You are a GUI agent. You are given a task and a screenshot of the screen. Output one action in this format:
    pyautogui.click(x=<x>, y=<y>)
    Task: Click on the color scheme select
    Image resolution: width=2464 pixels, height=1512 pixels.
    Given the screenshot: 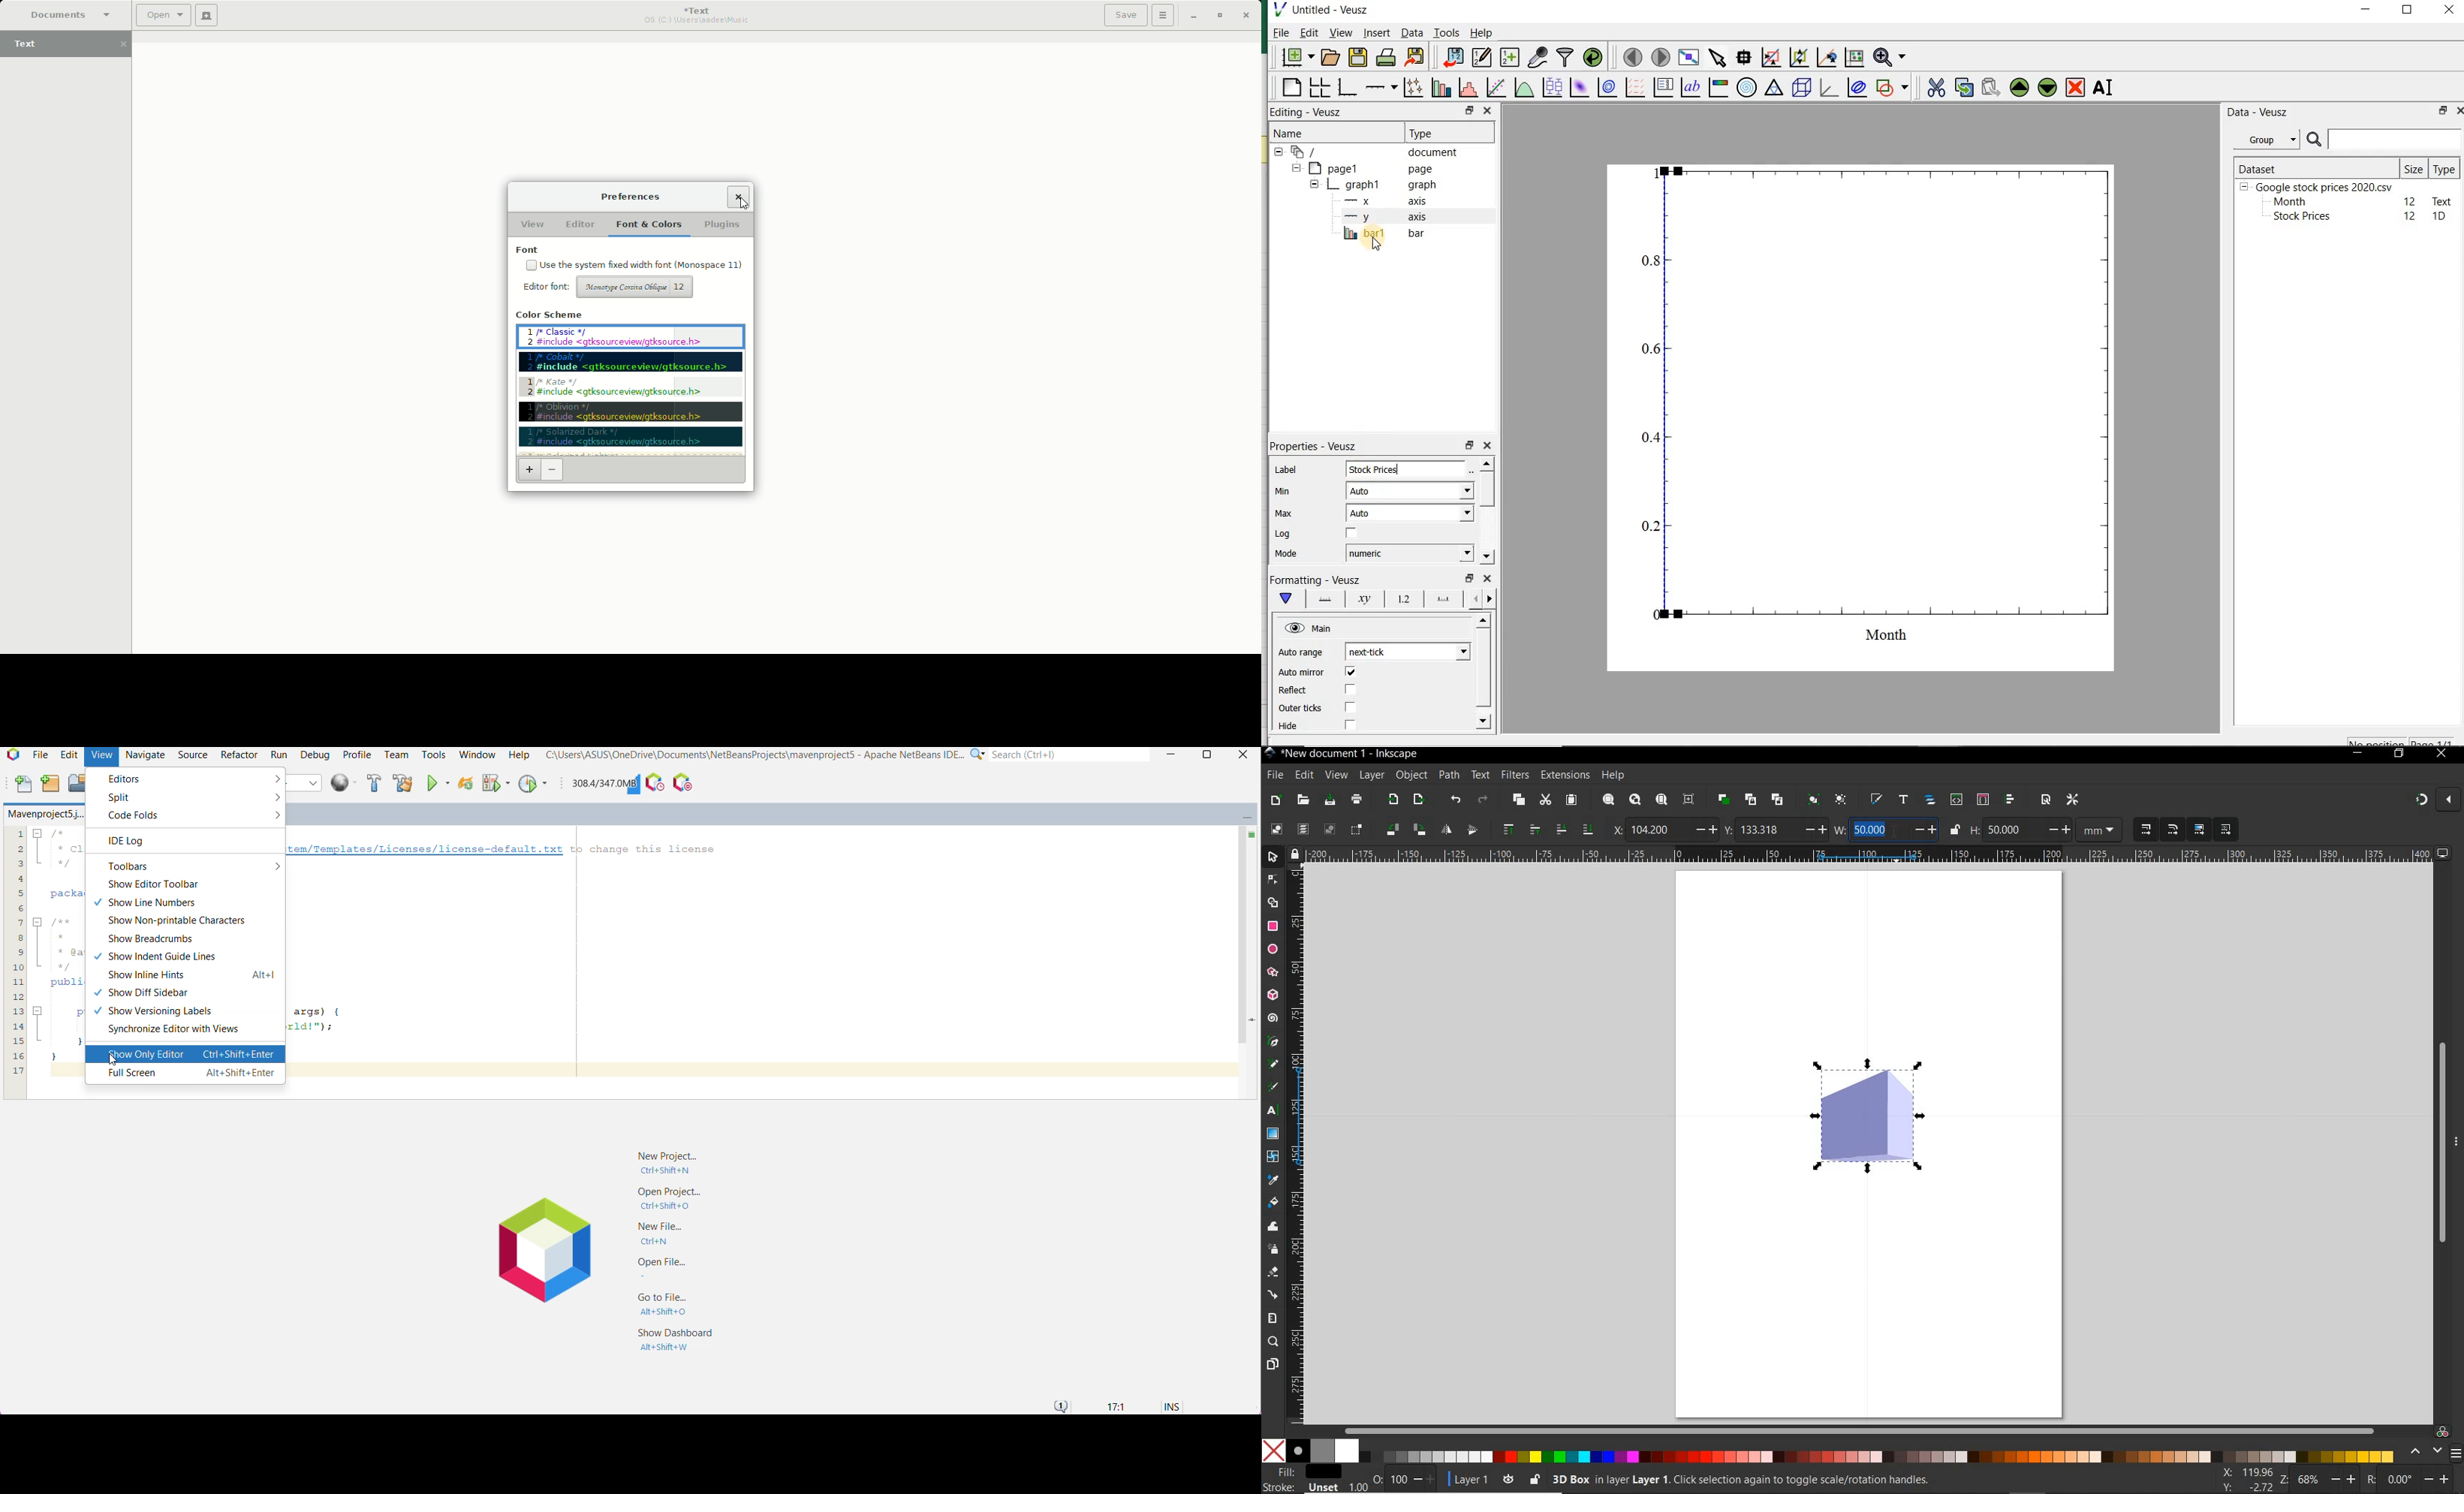 What is the action you would take?
    pyautogui.click(x=631, y=380)
    